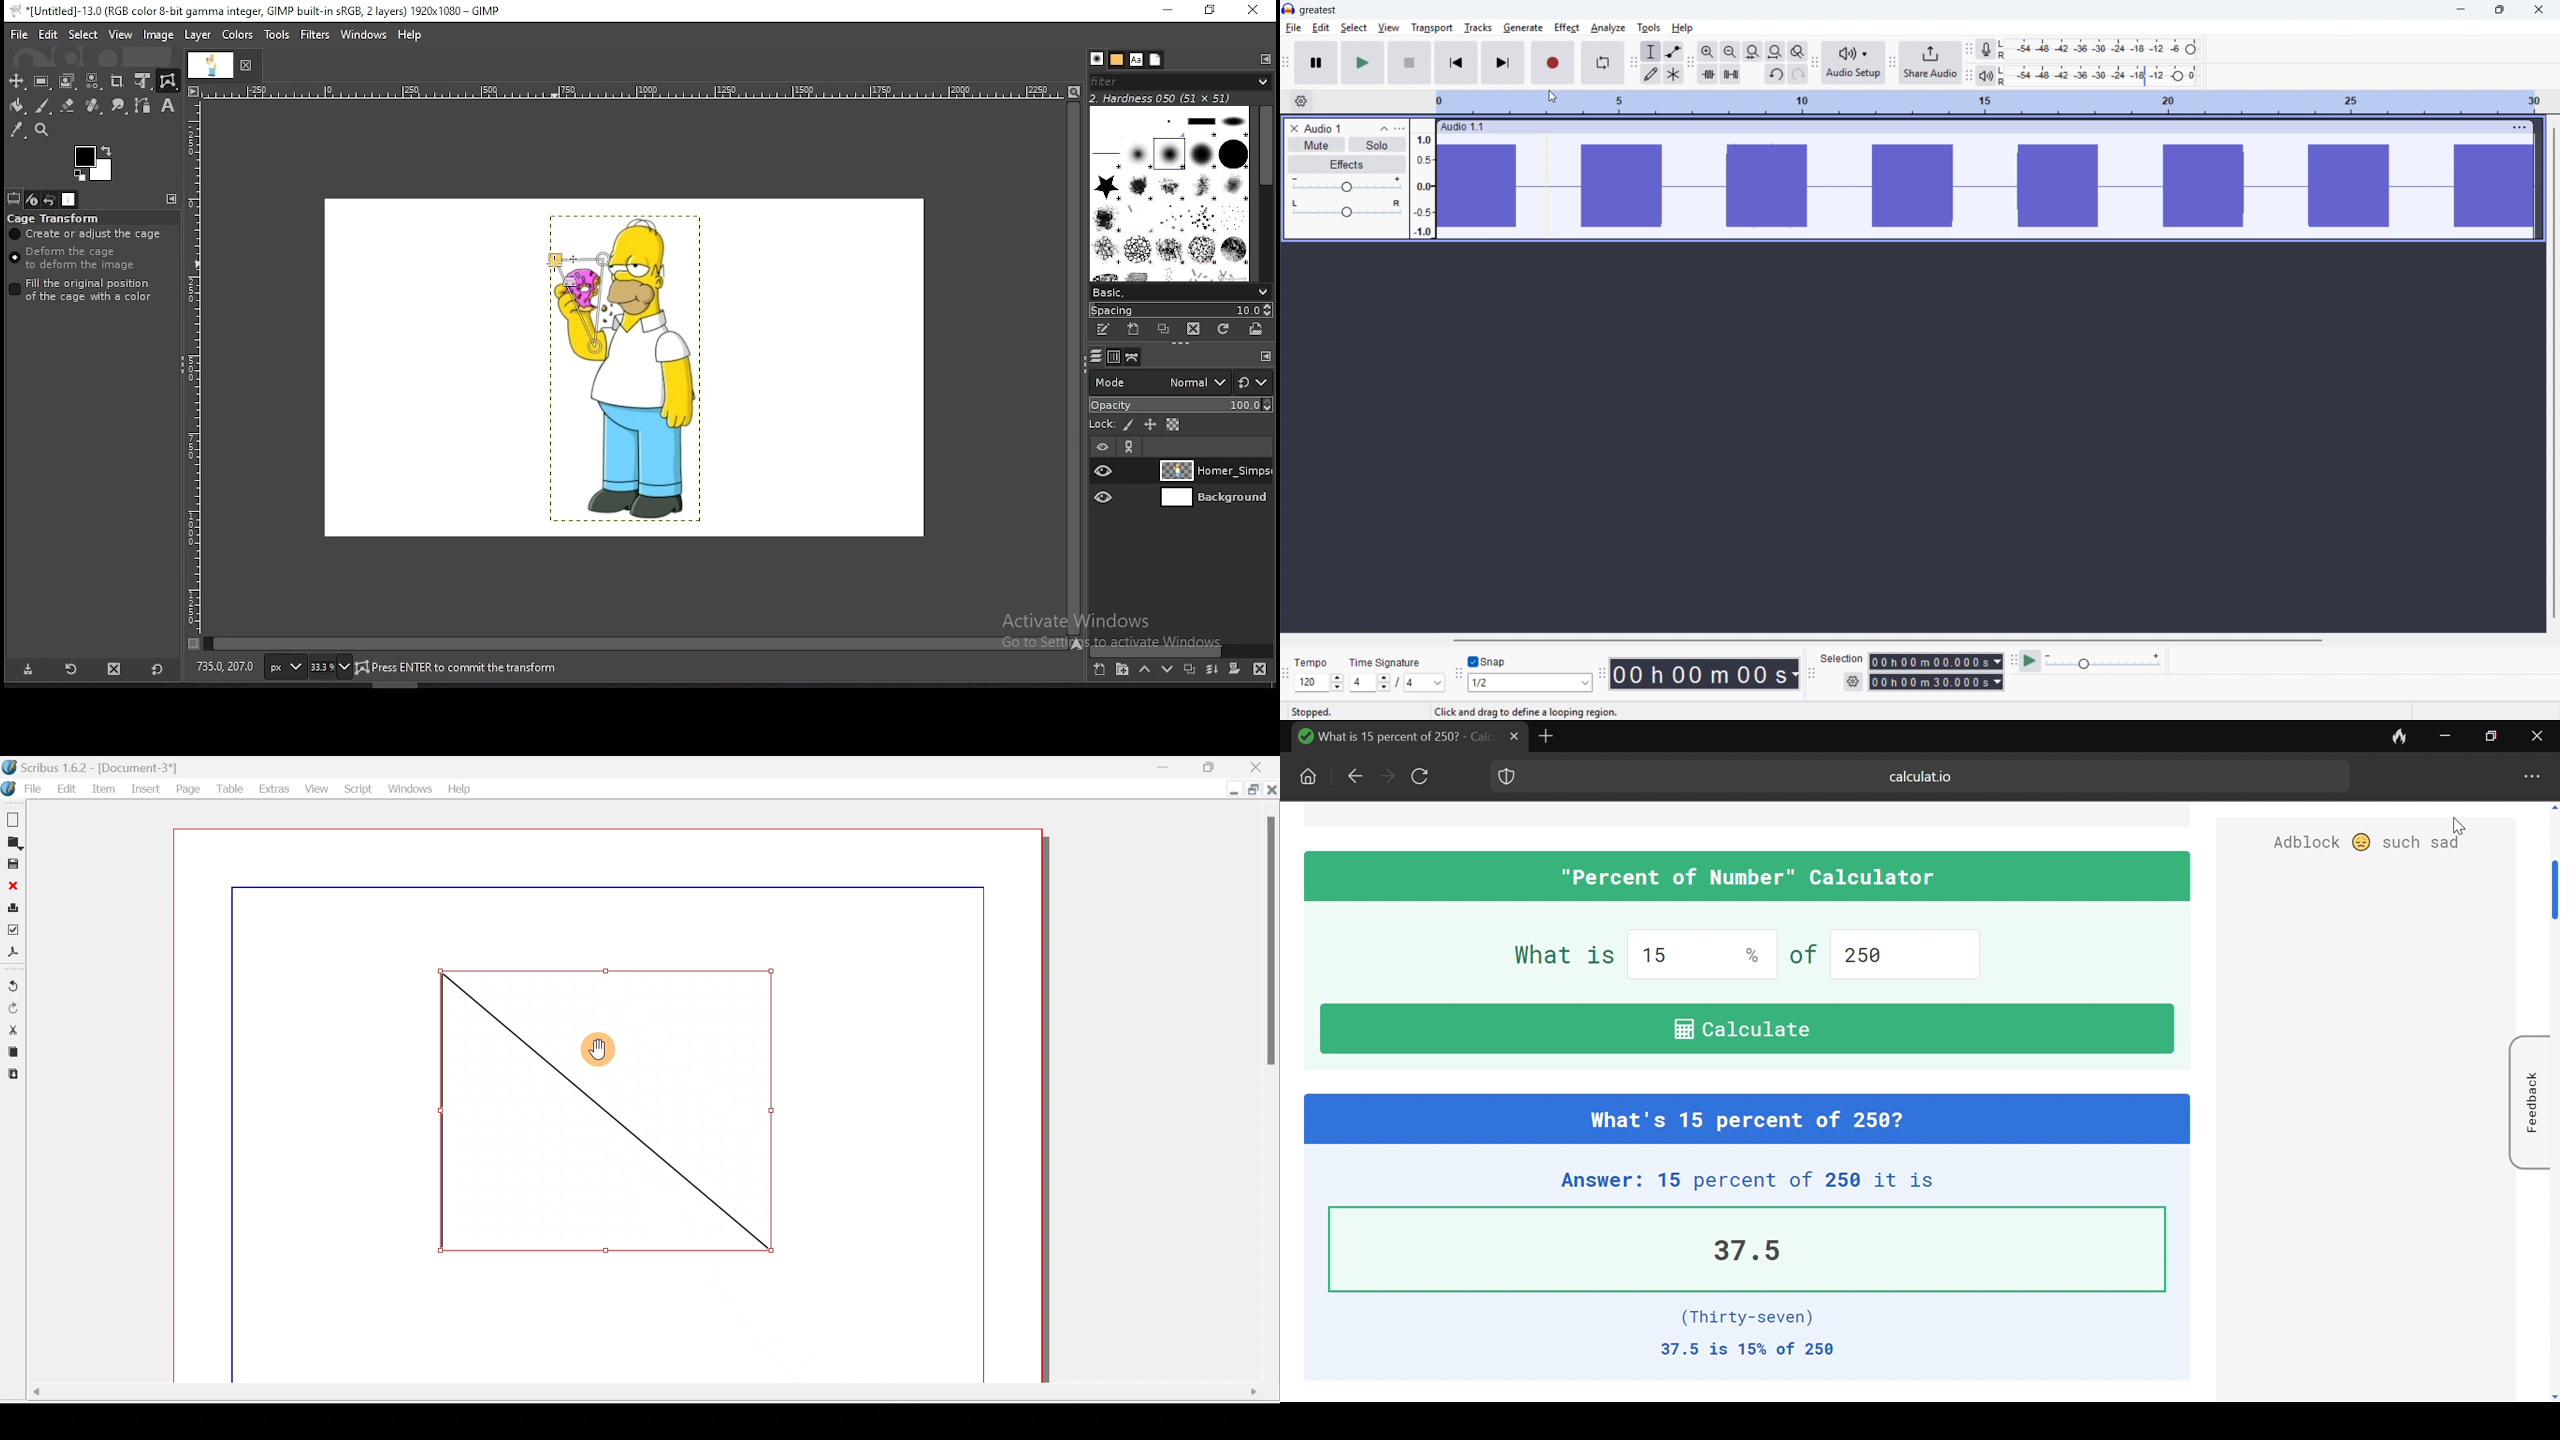  Describe the element at coordinates (105, 766) in the screenshot. I see `Document name` at that location.